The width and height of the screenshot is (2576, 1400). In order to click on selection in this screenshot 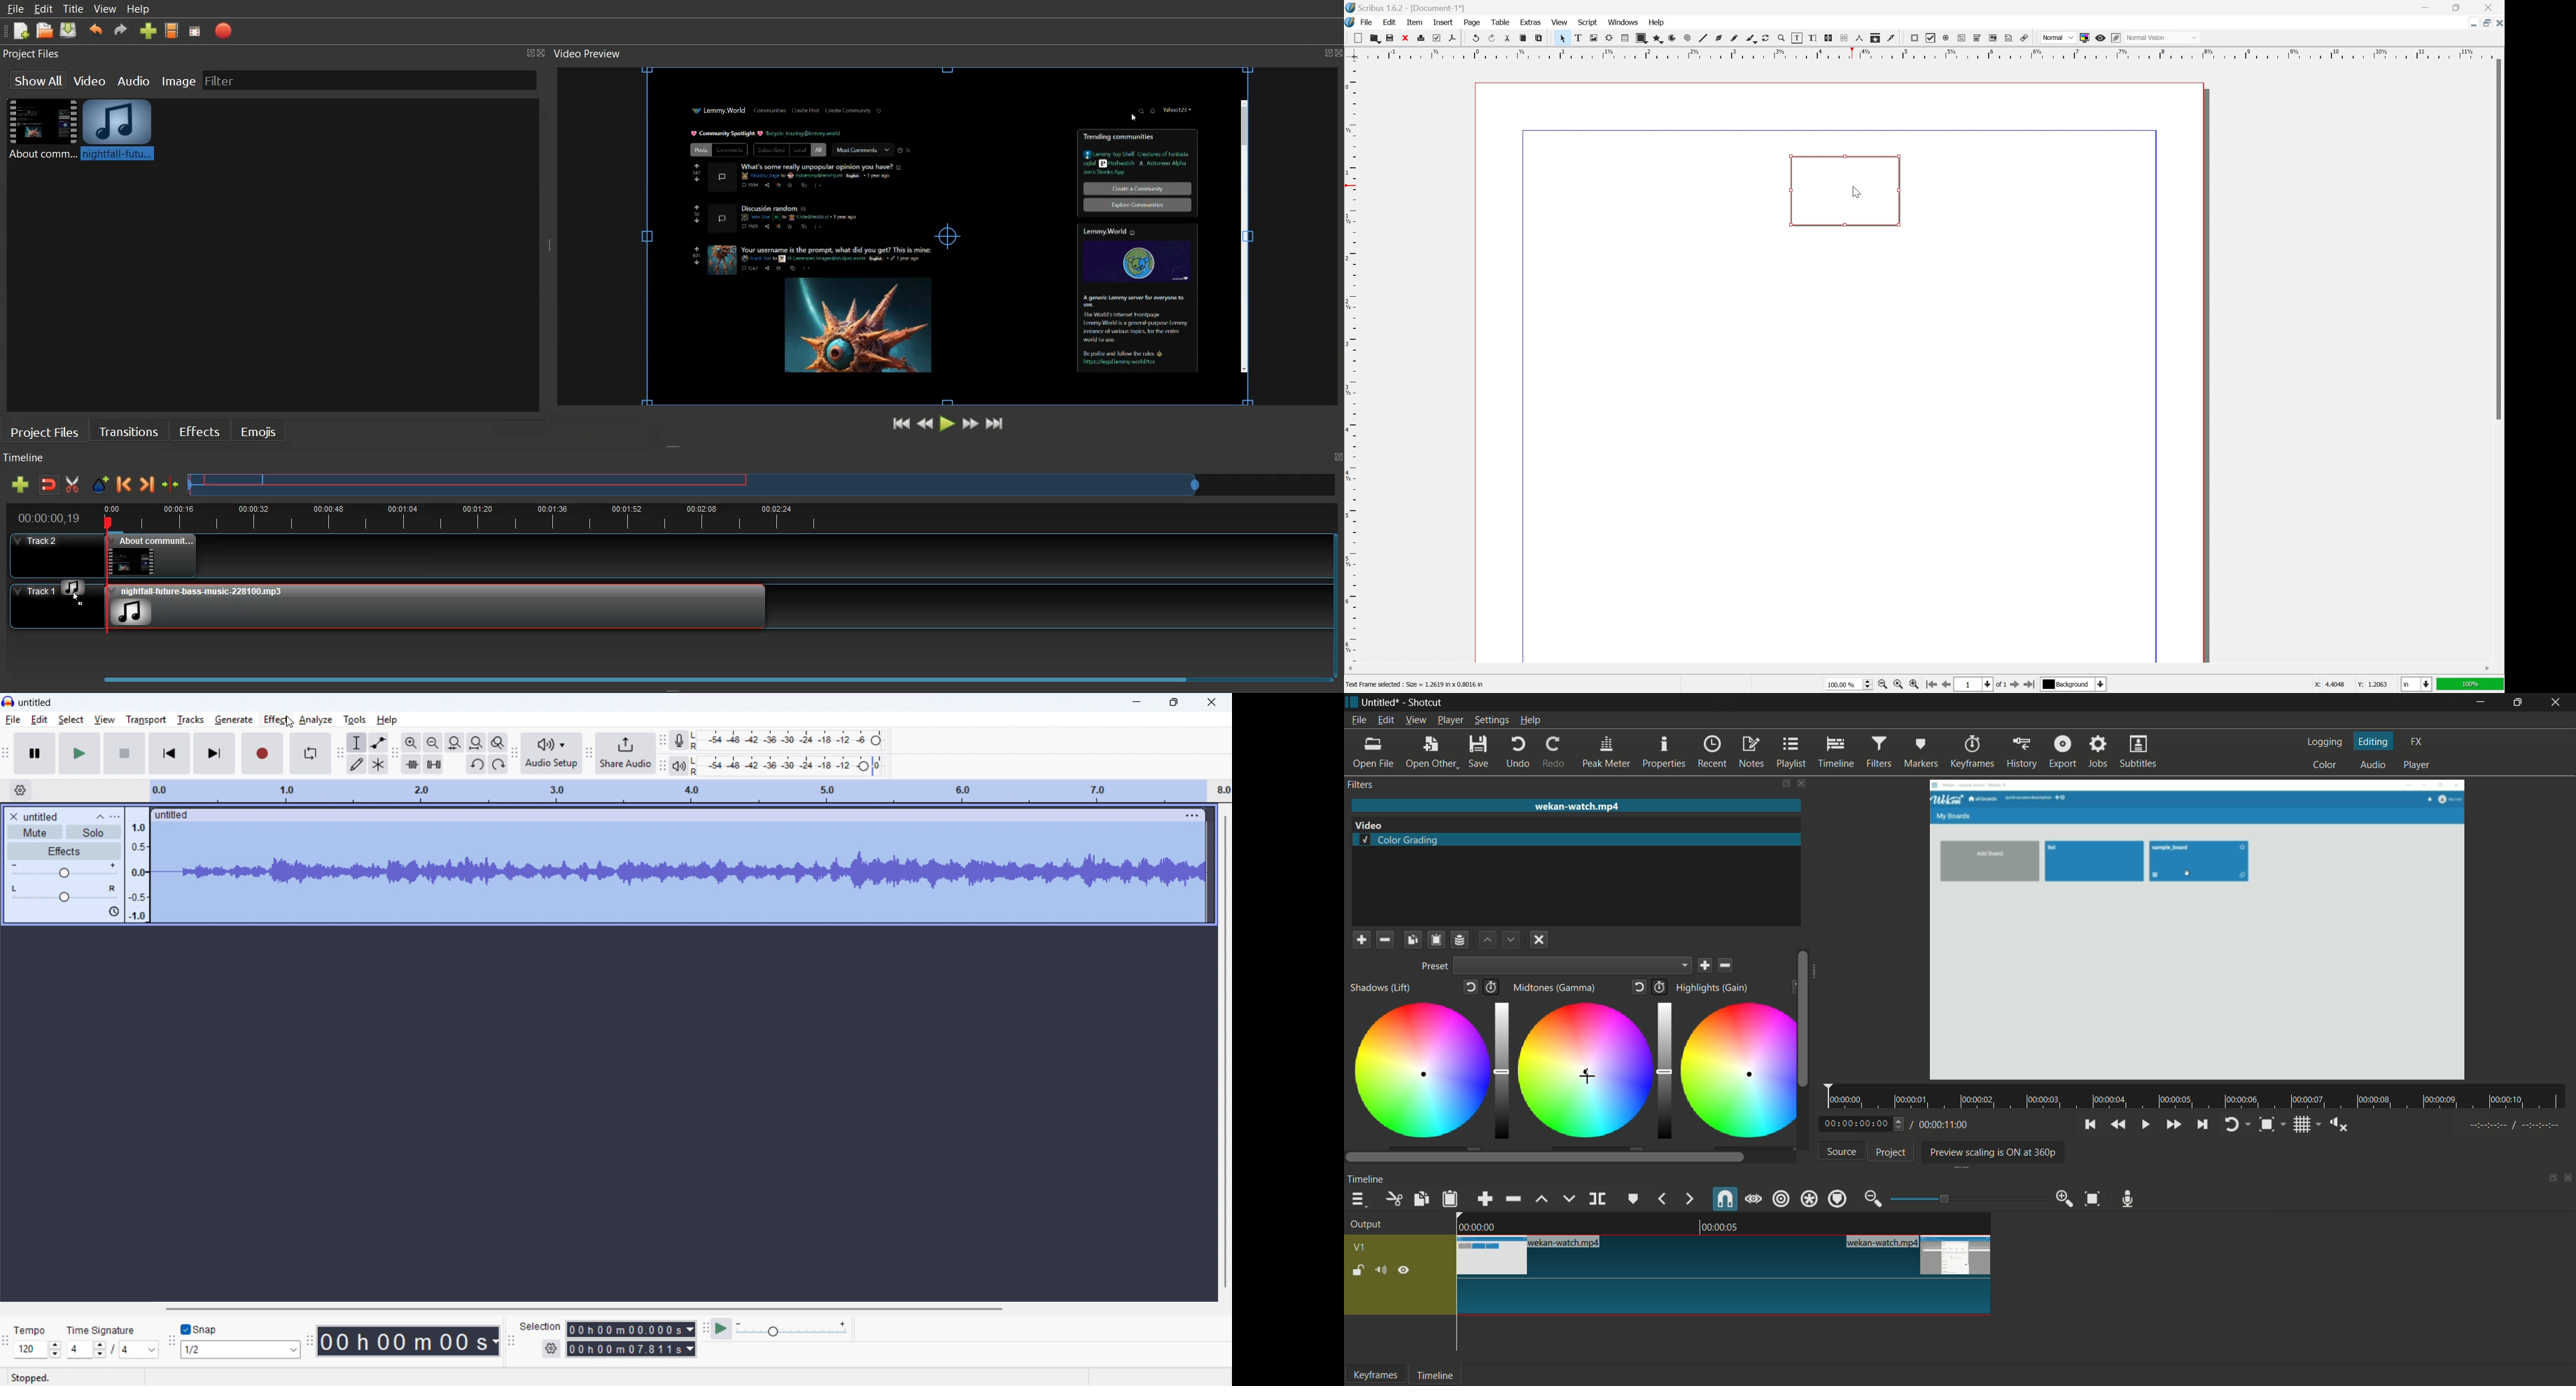, I will do `click(540, 1326)`.